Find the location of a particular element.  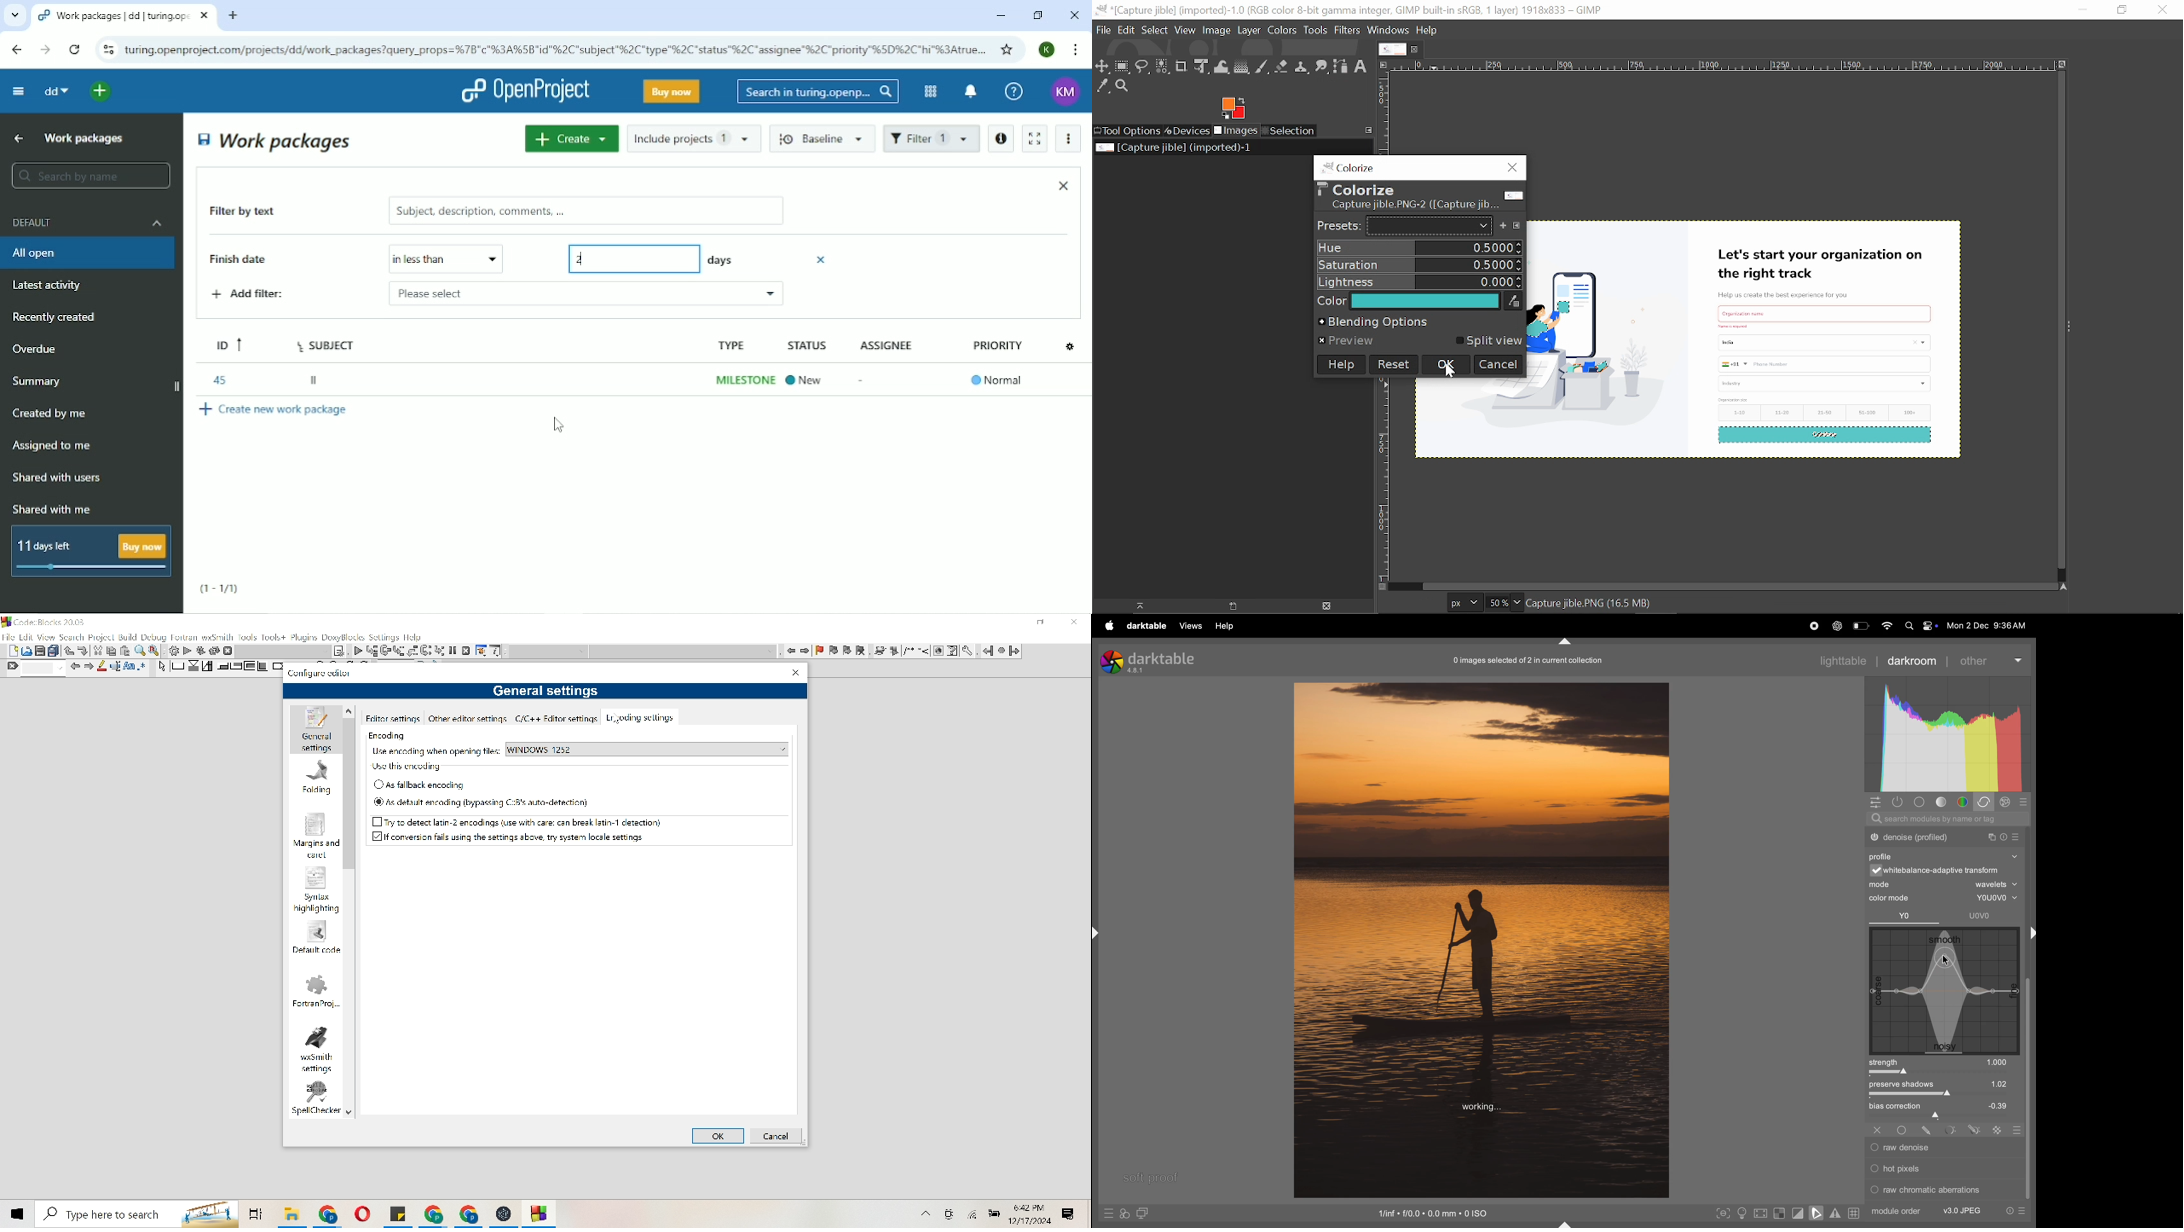

apple widgets is located at coordinates (1919, 626).